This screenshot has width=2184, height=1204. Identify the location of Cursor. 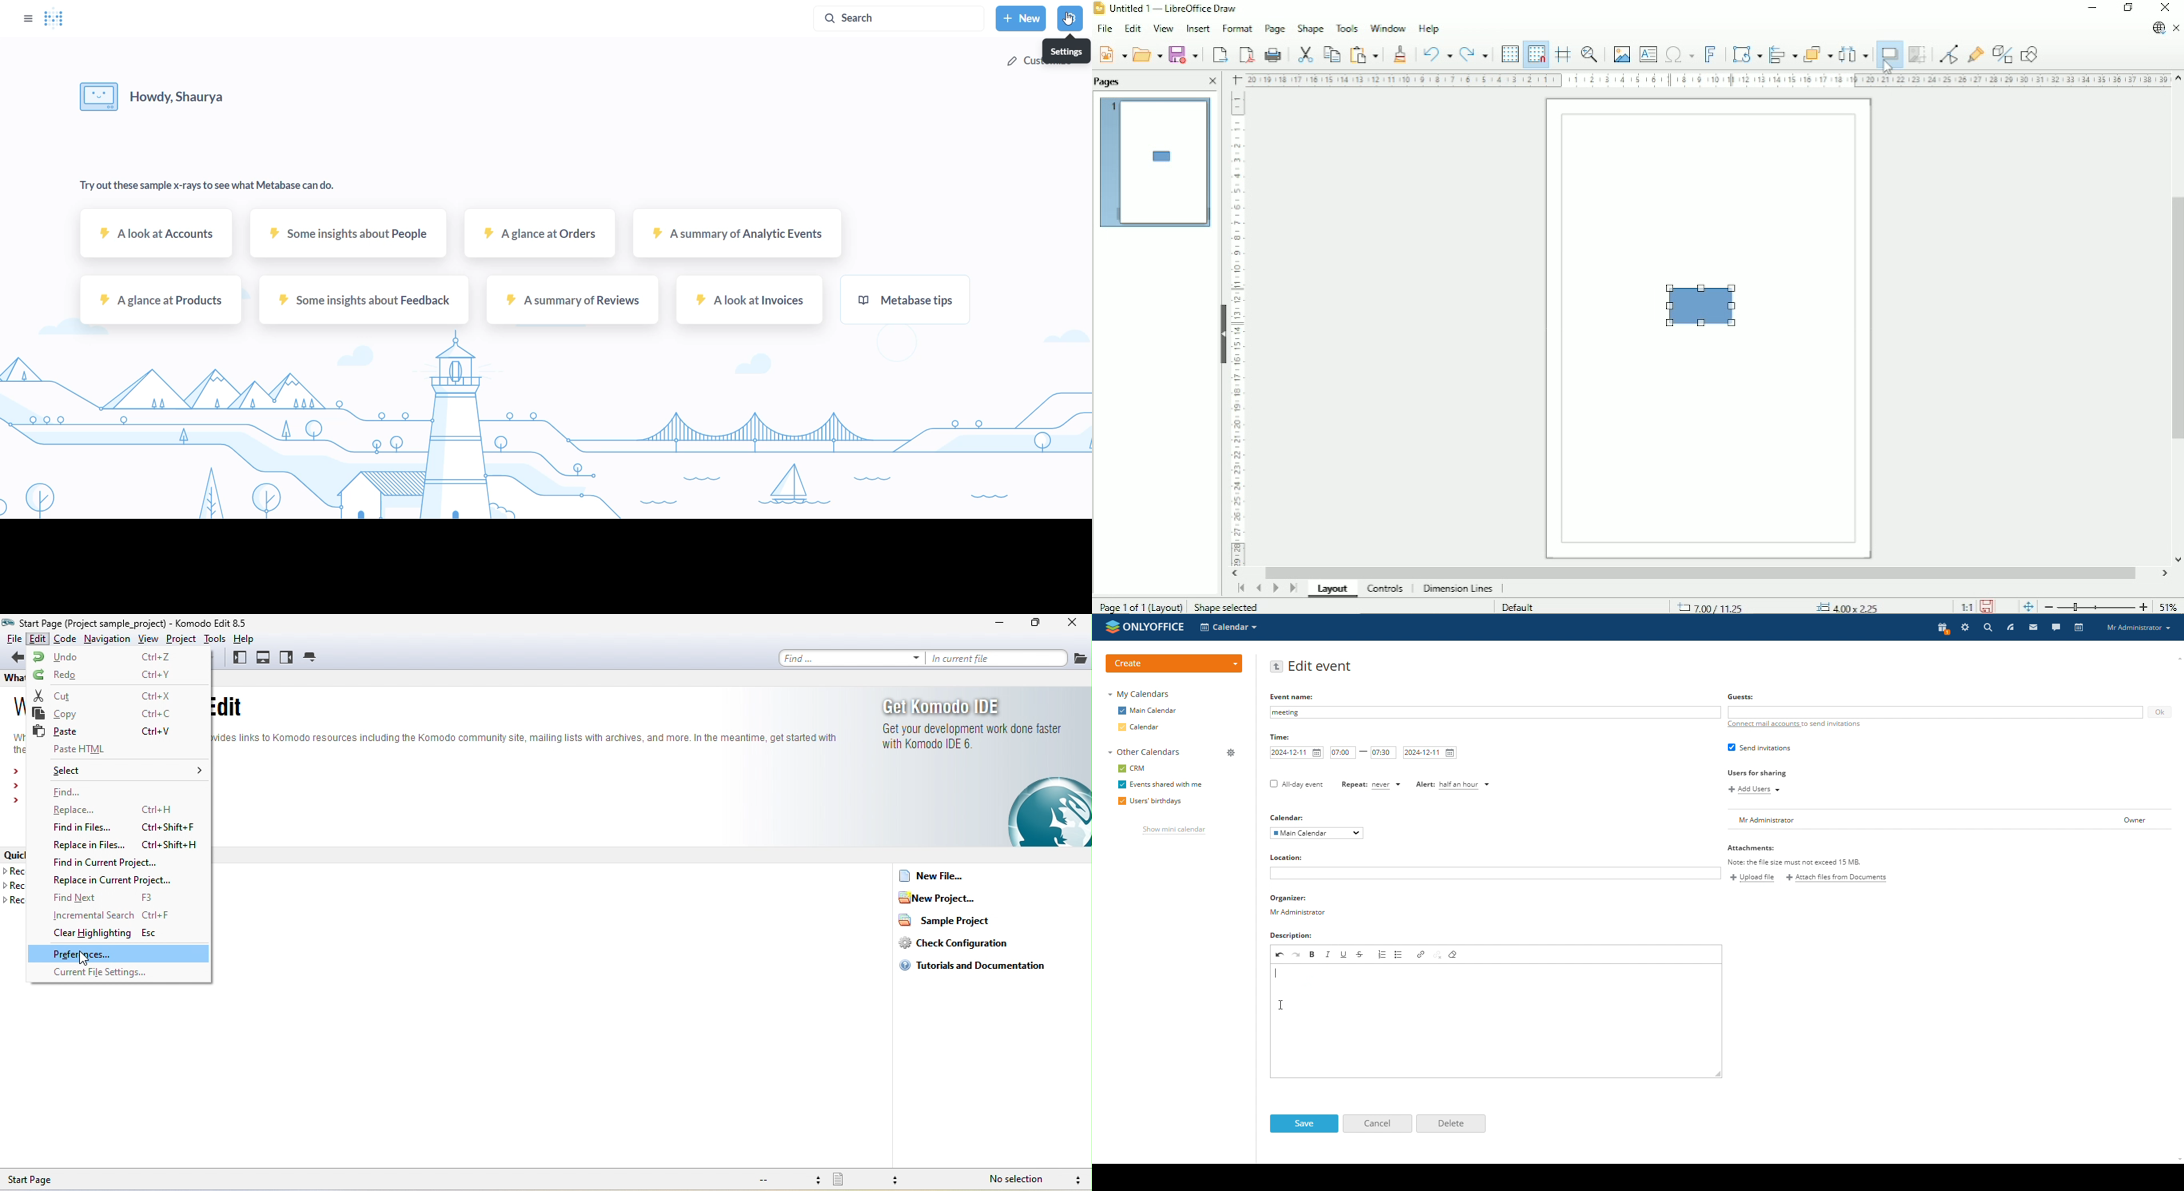
(1887, 67).